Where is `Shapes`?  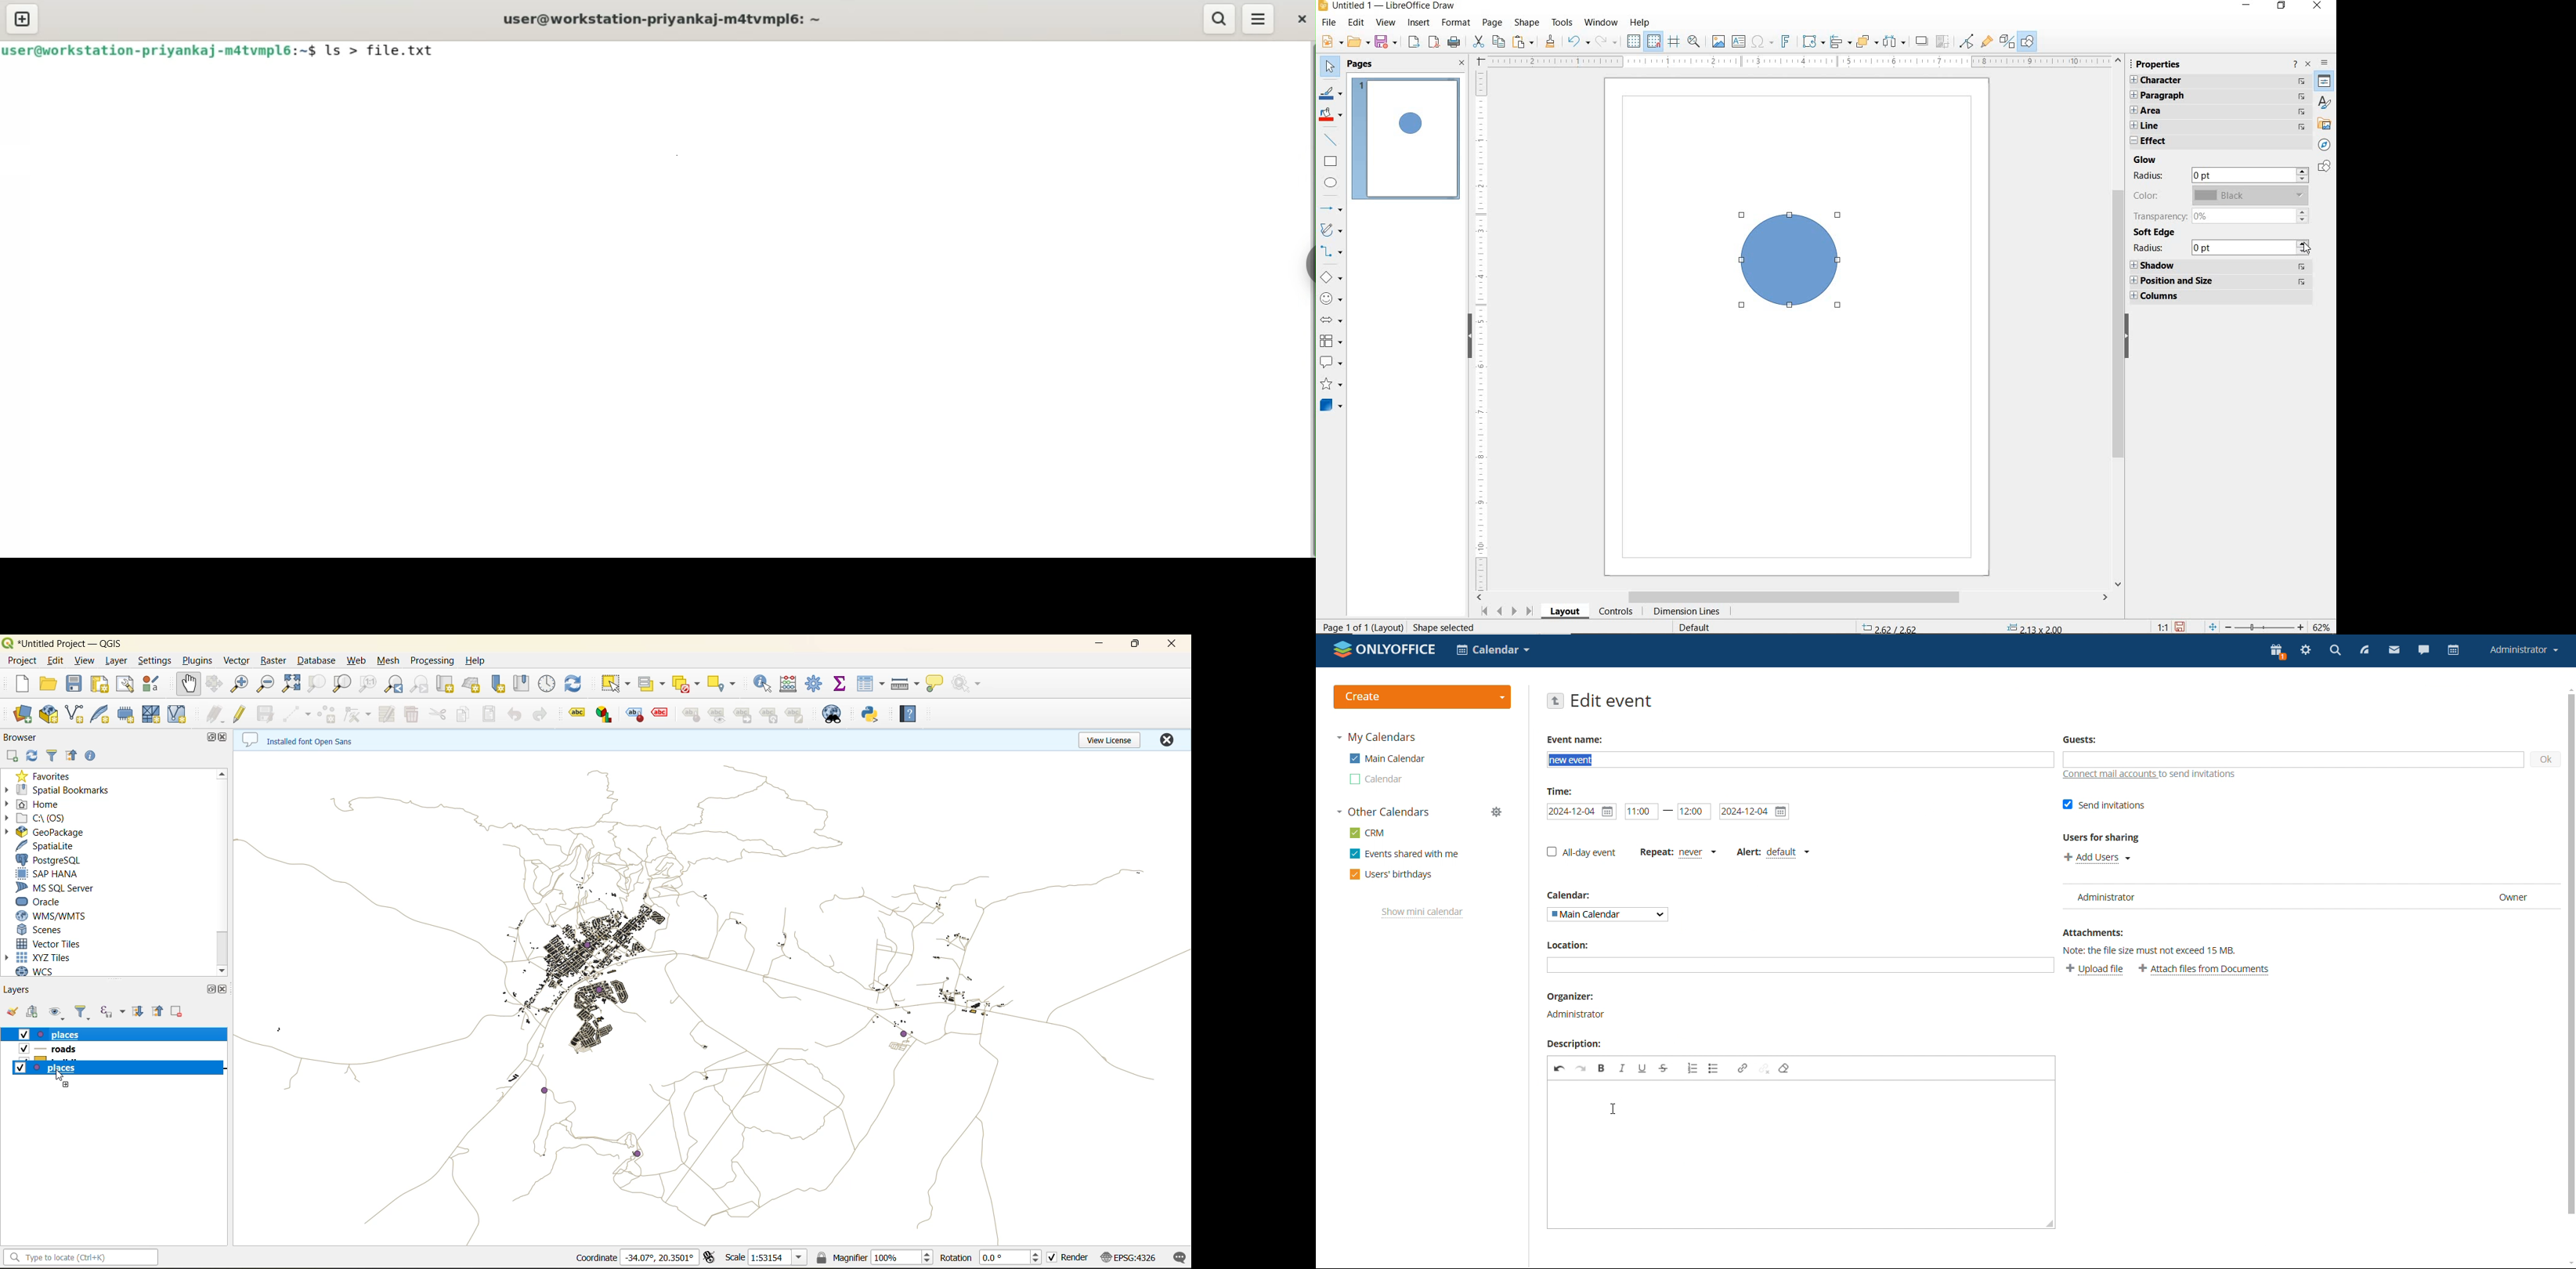
Shapes is located at coordinates (2325, 168).